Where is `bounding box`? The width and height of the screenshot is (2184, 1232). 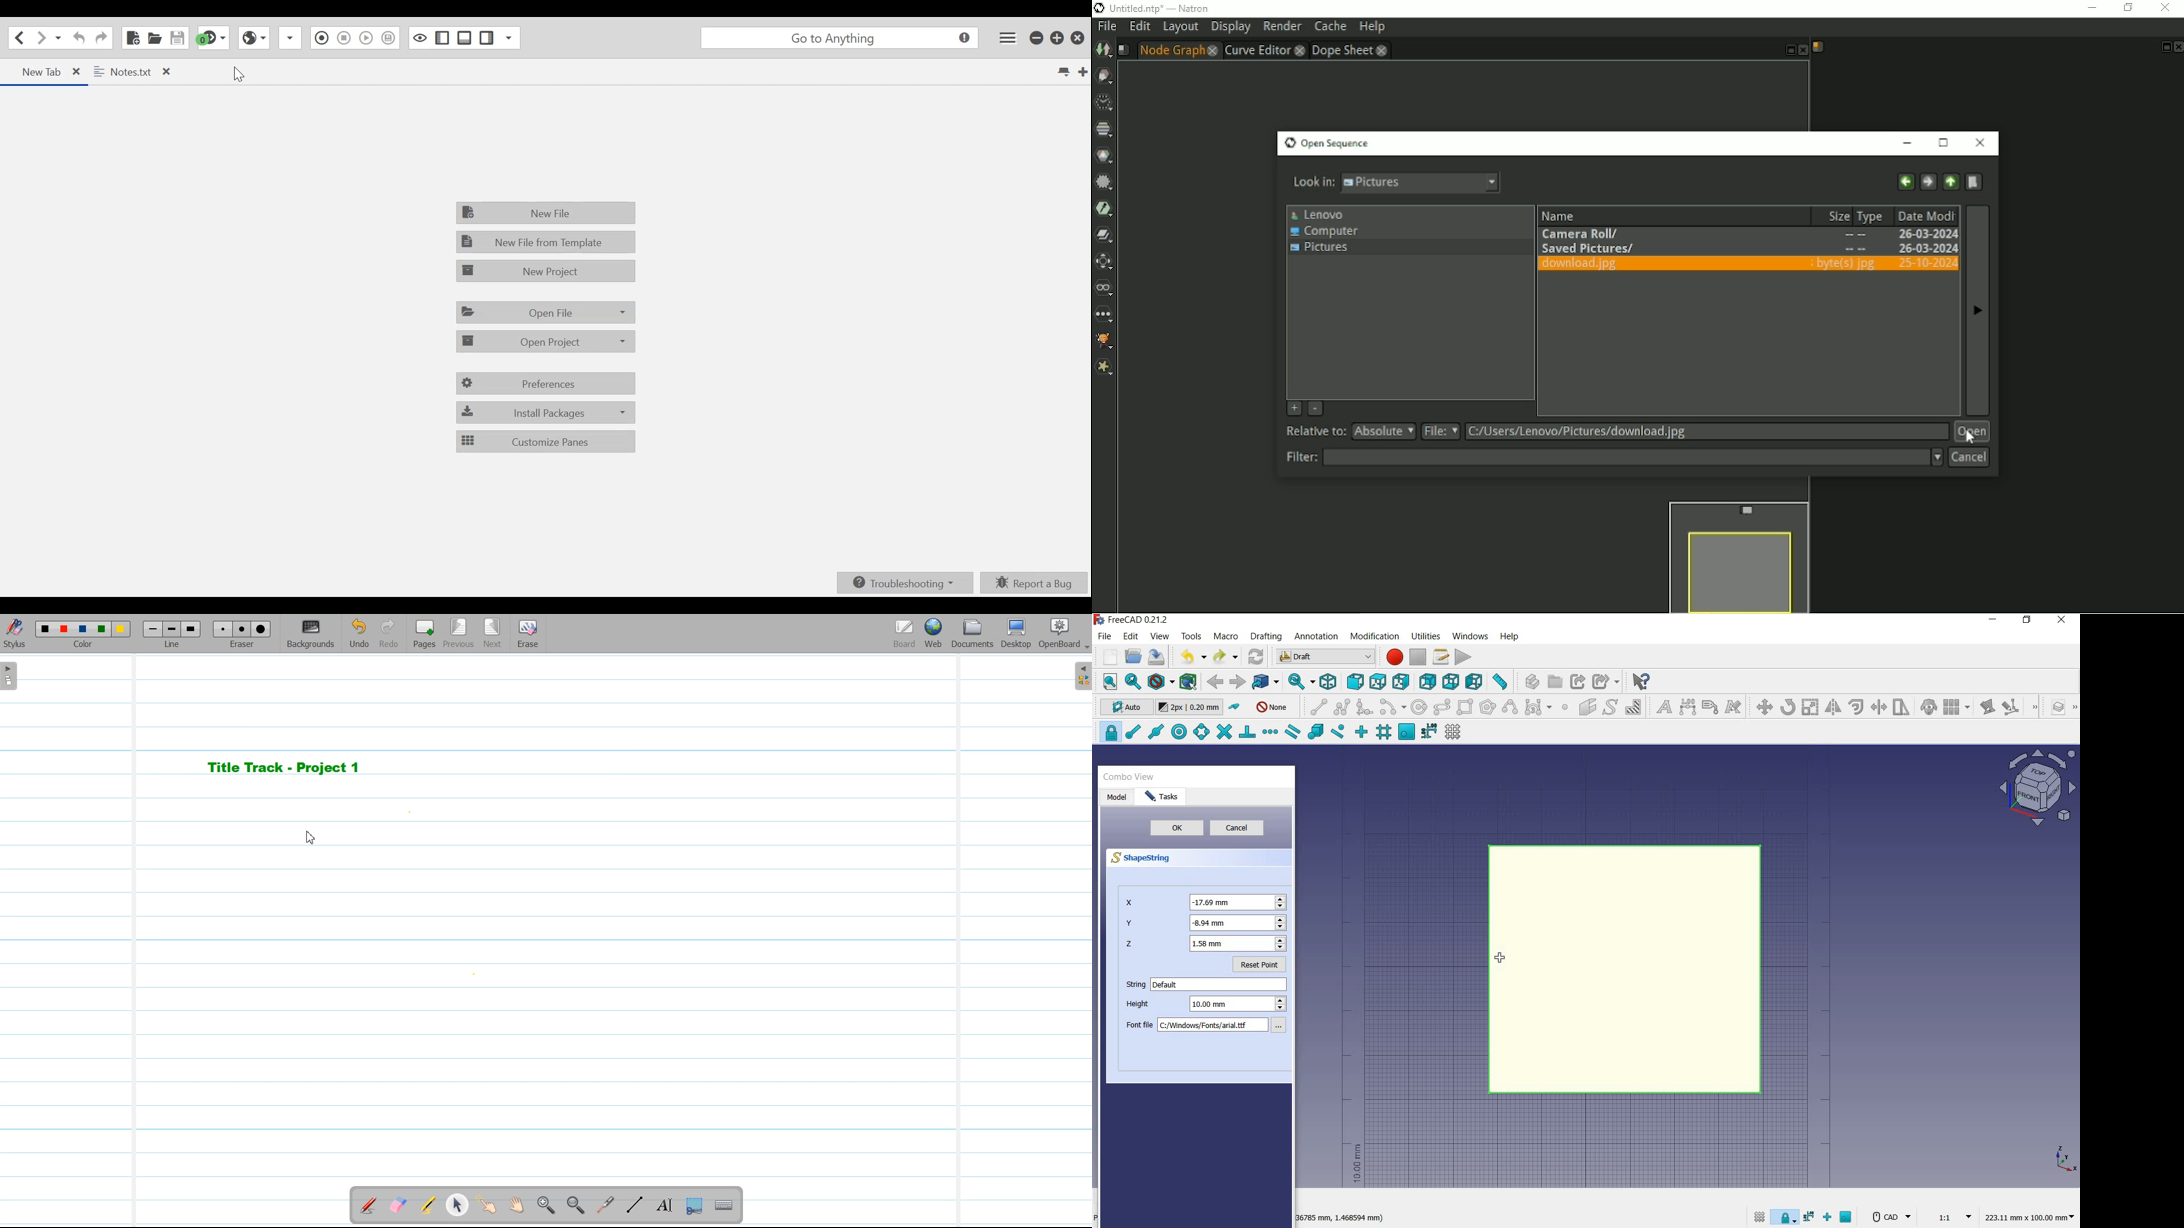
bounding box is located at coordinates (1189, 683).